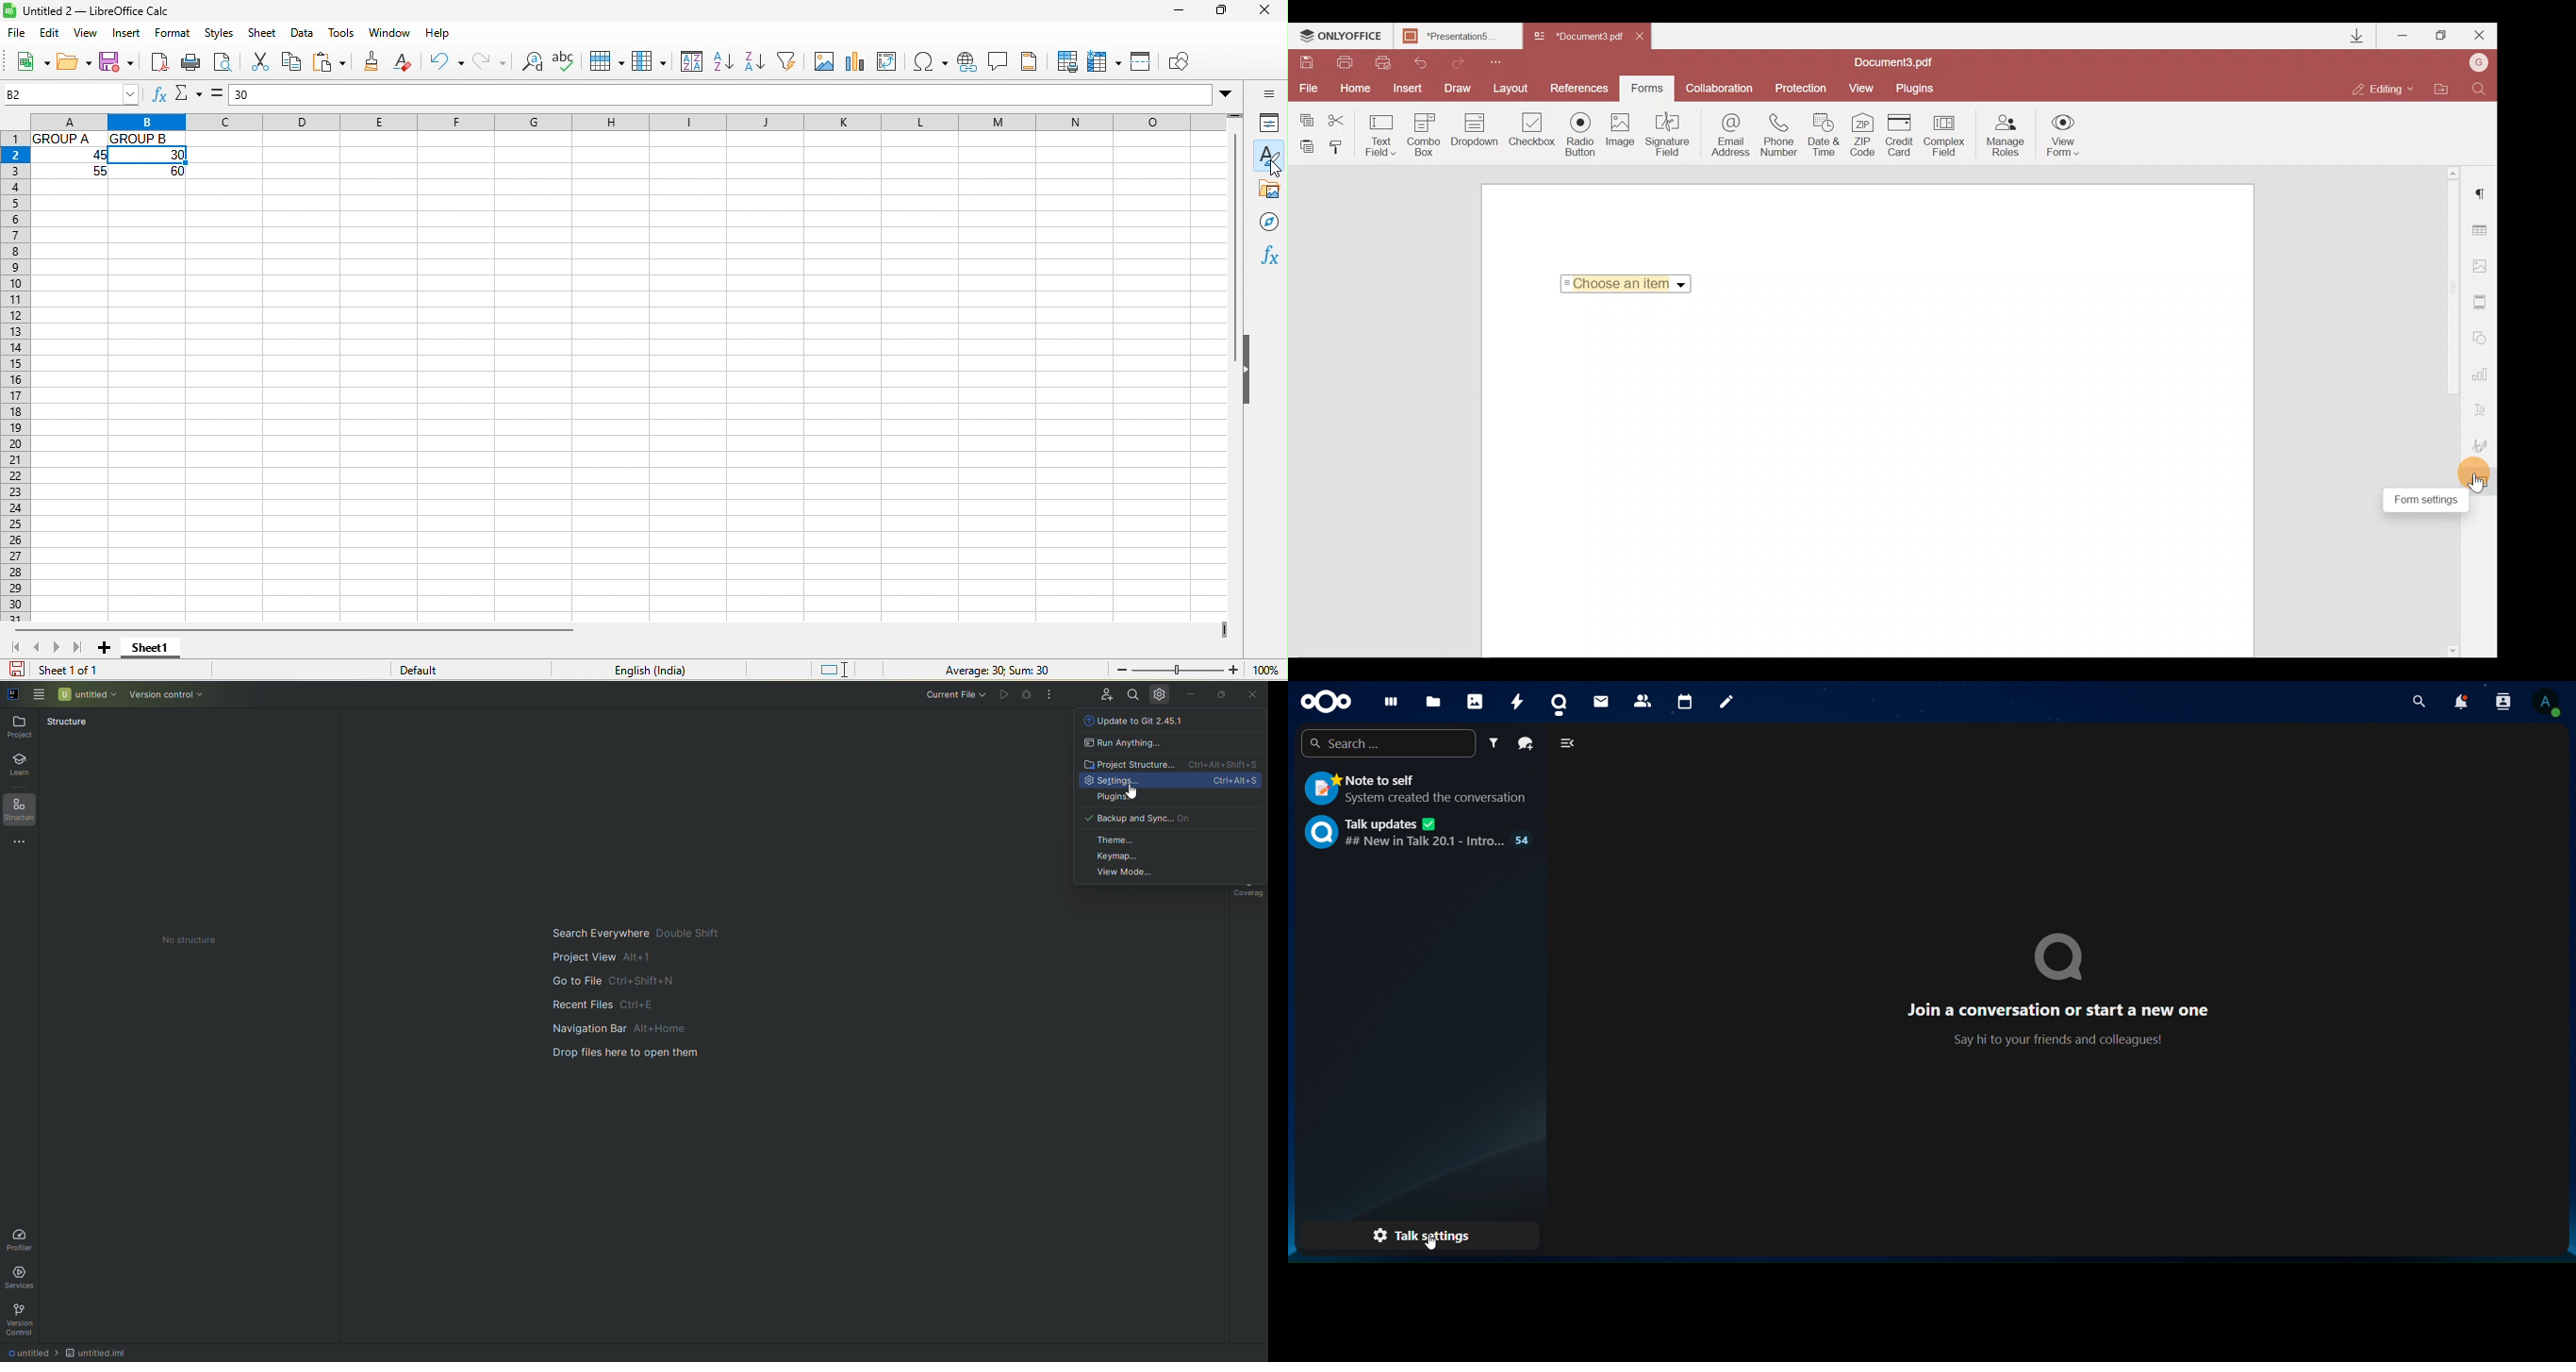 The image size is (2576, 1372). I want to click on gallary, so click(1270, 191).